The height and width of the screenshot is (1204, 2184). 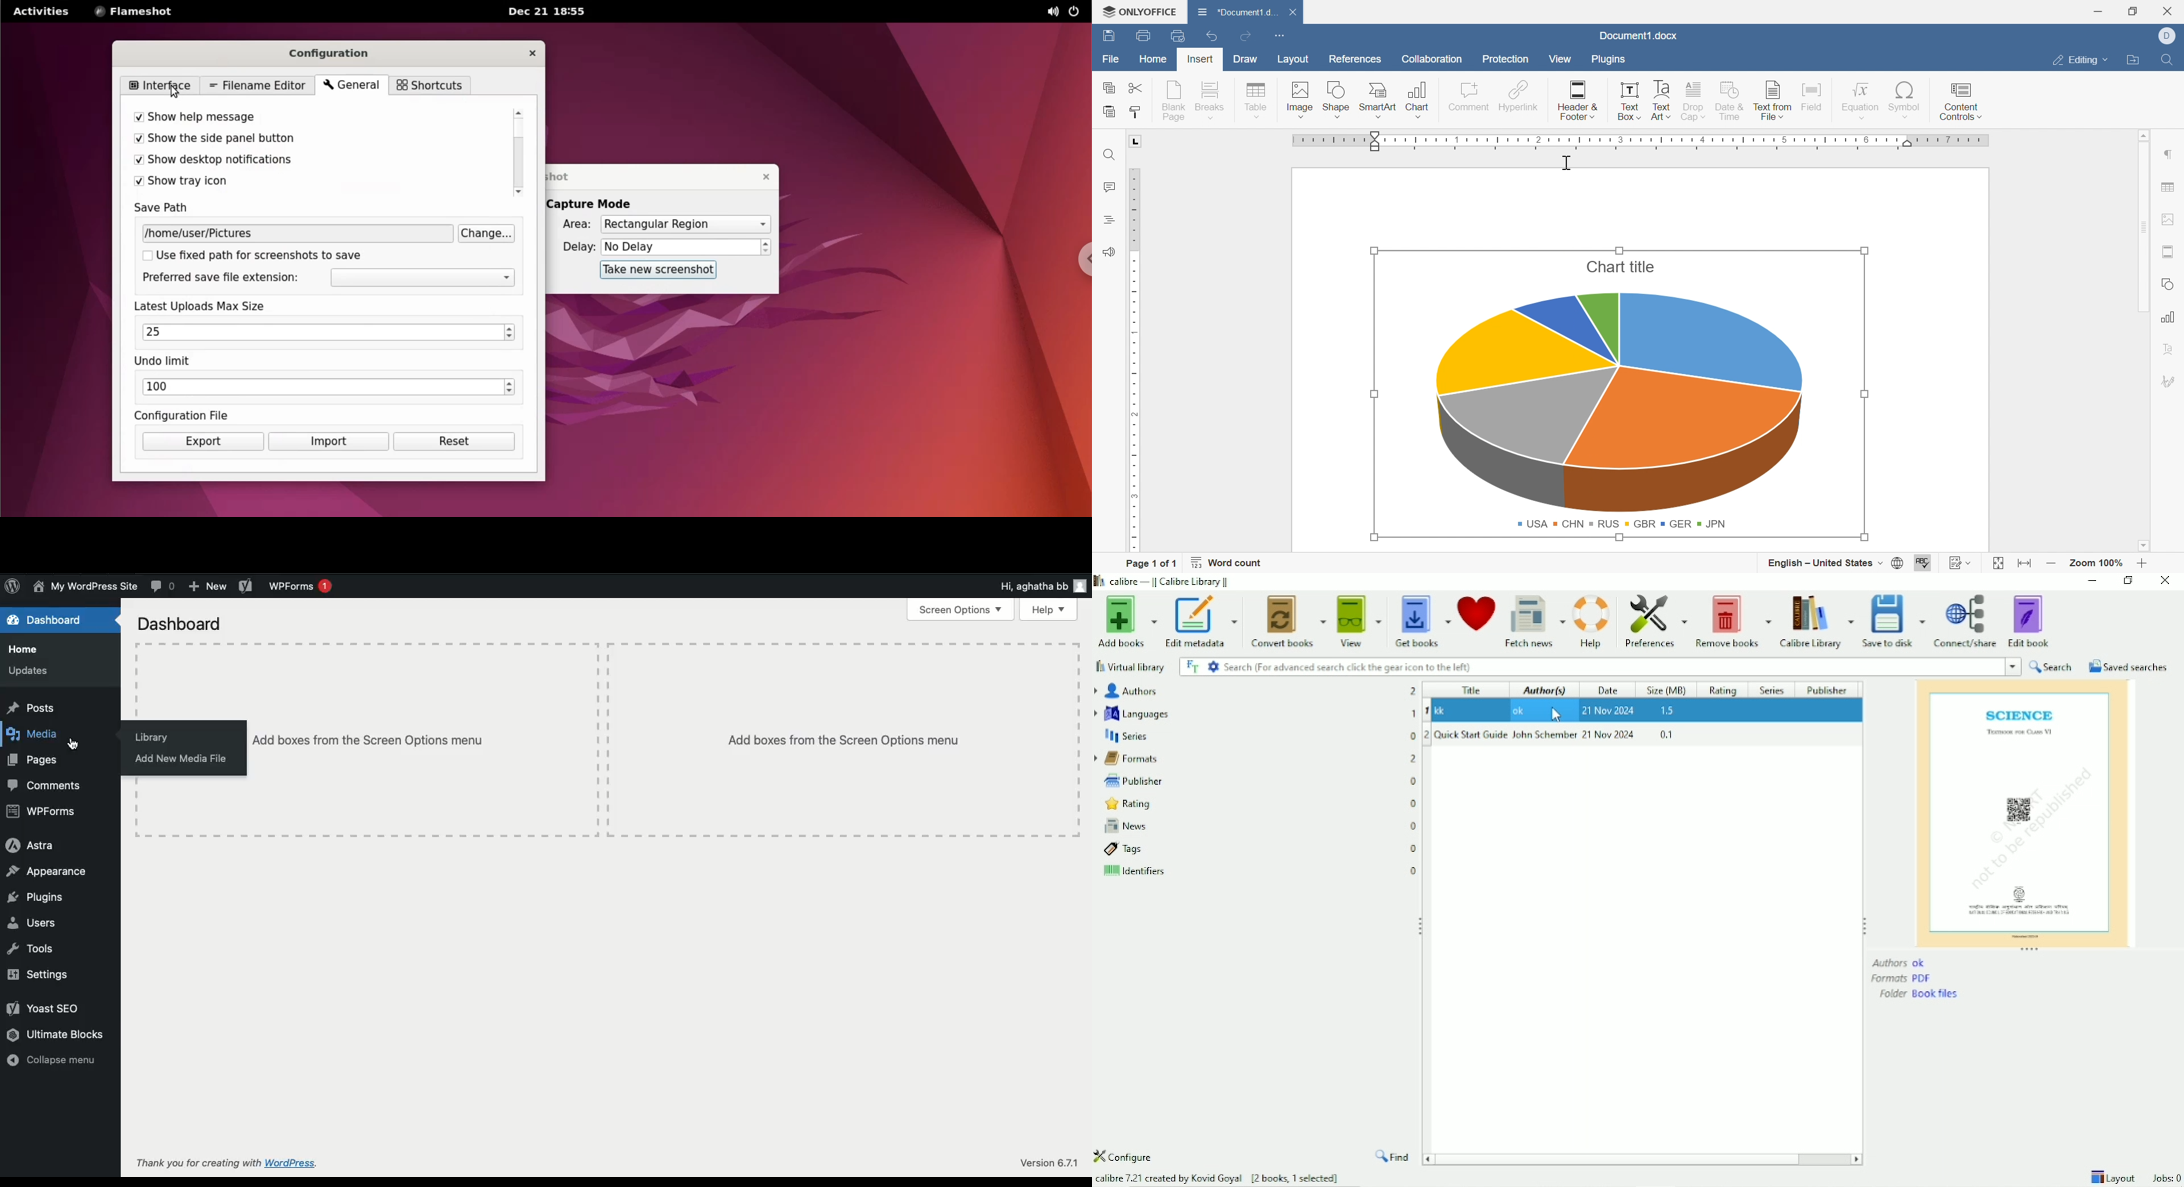 I want to click on Shape settings, so click(x=2171, y=284).